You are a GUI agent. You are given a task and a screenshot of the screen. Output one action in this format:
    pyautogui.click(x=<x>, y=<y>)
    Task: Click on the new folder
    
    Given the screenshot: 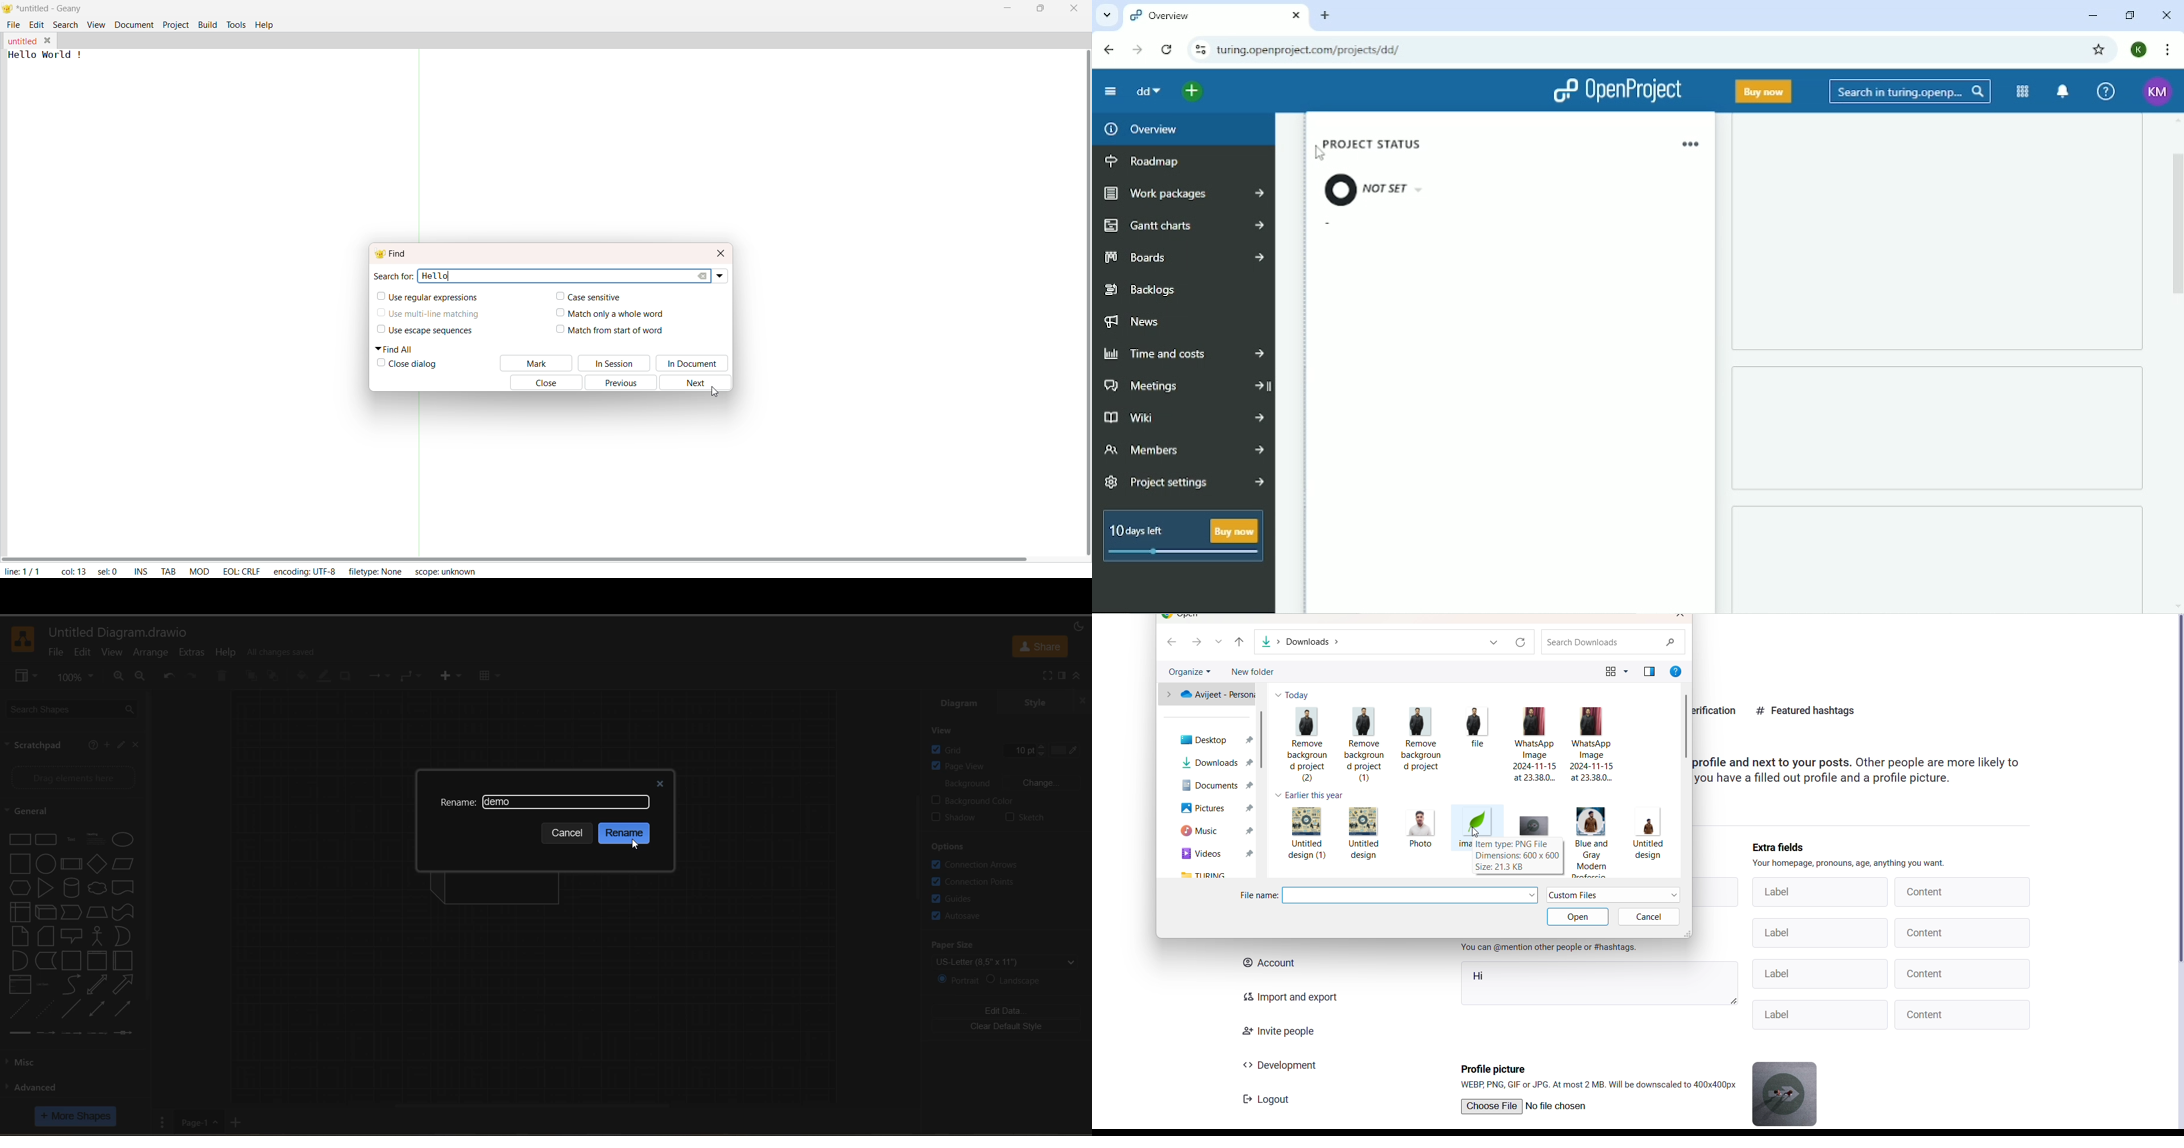 What is the action you would take?
    pyautogui.click(x=1257, y=673)
    